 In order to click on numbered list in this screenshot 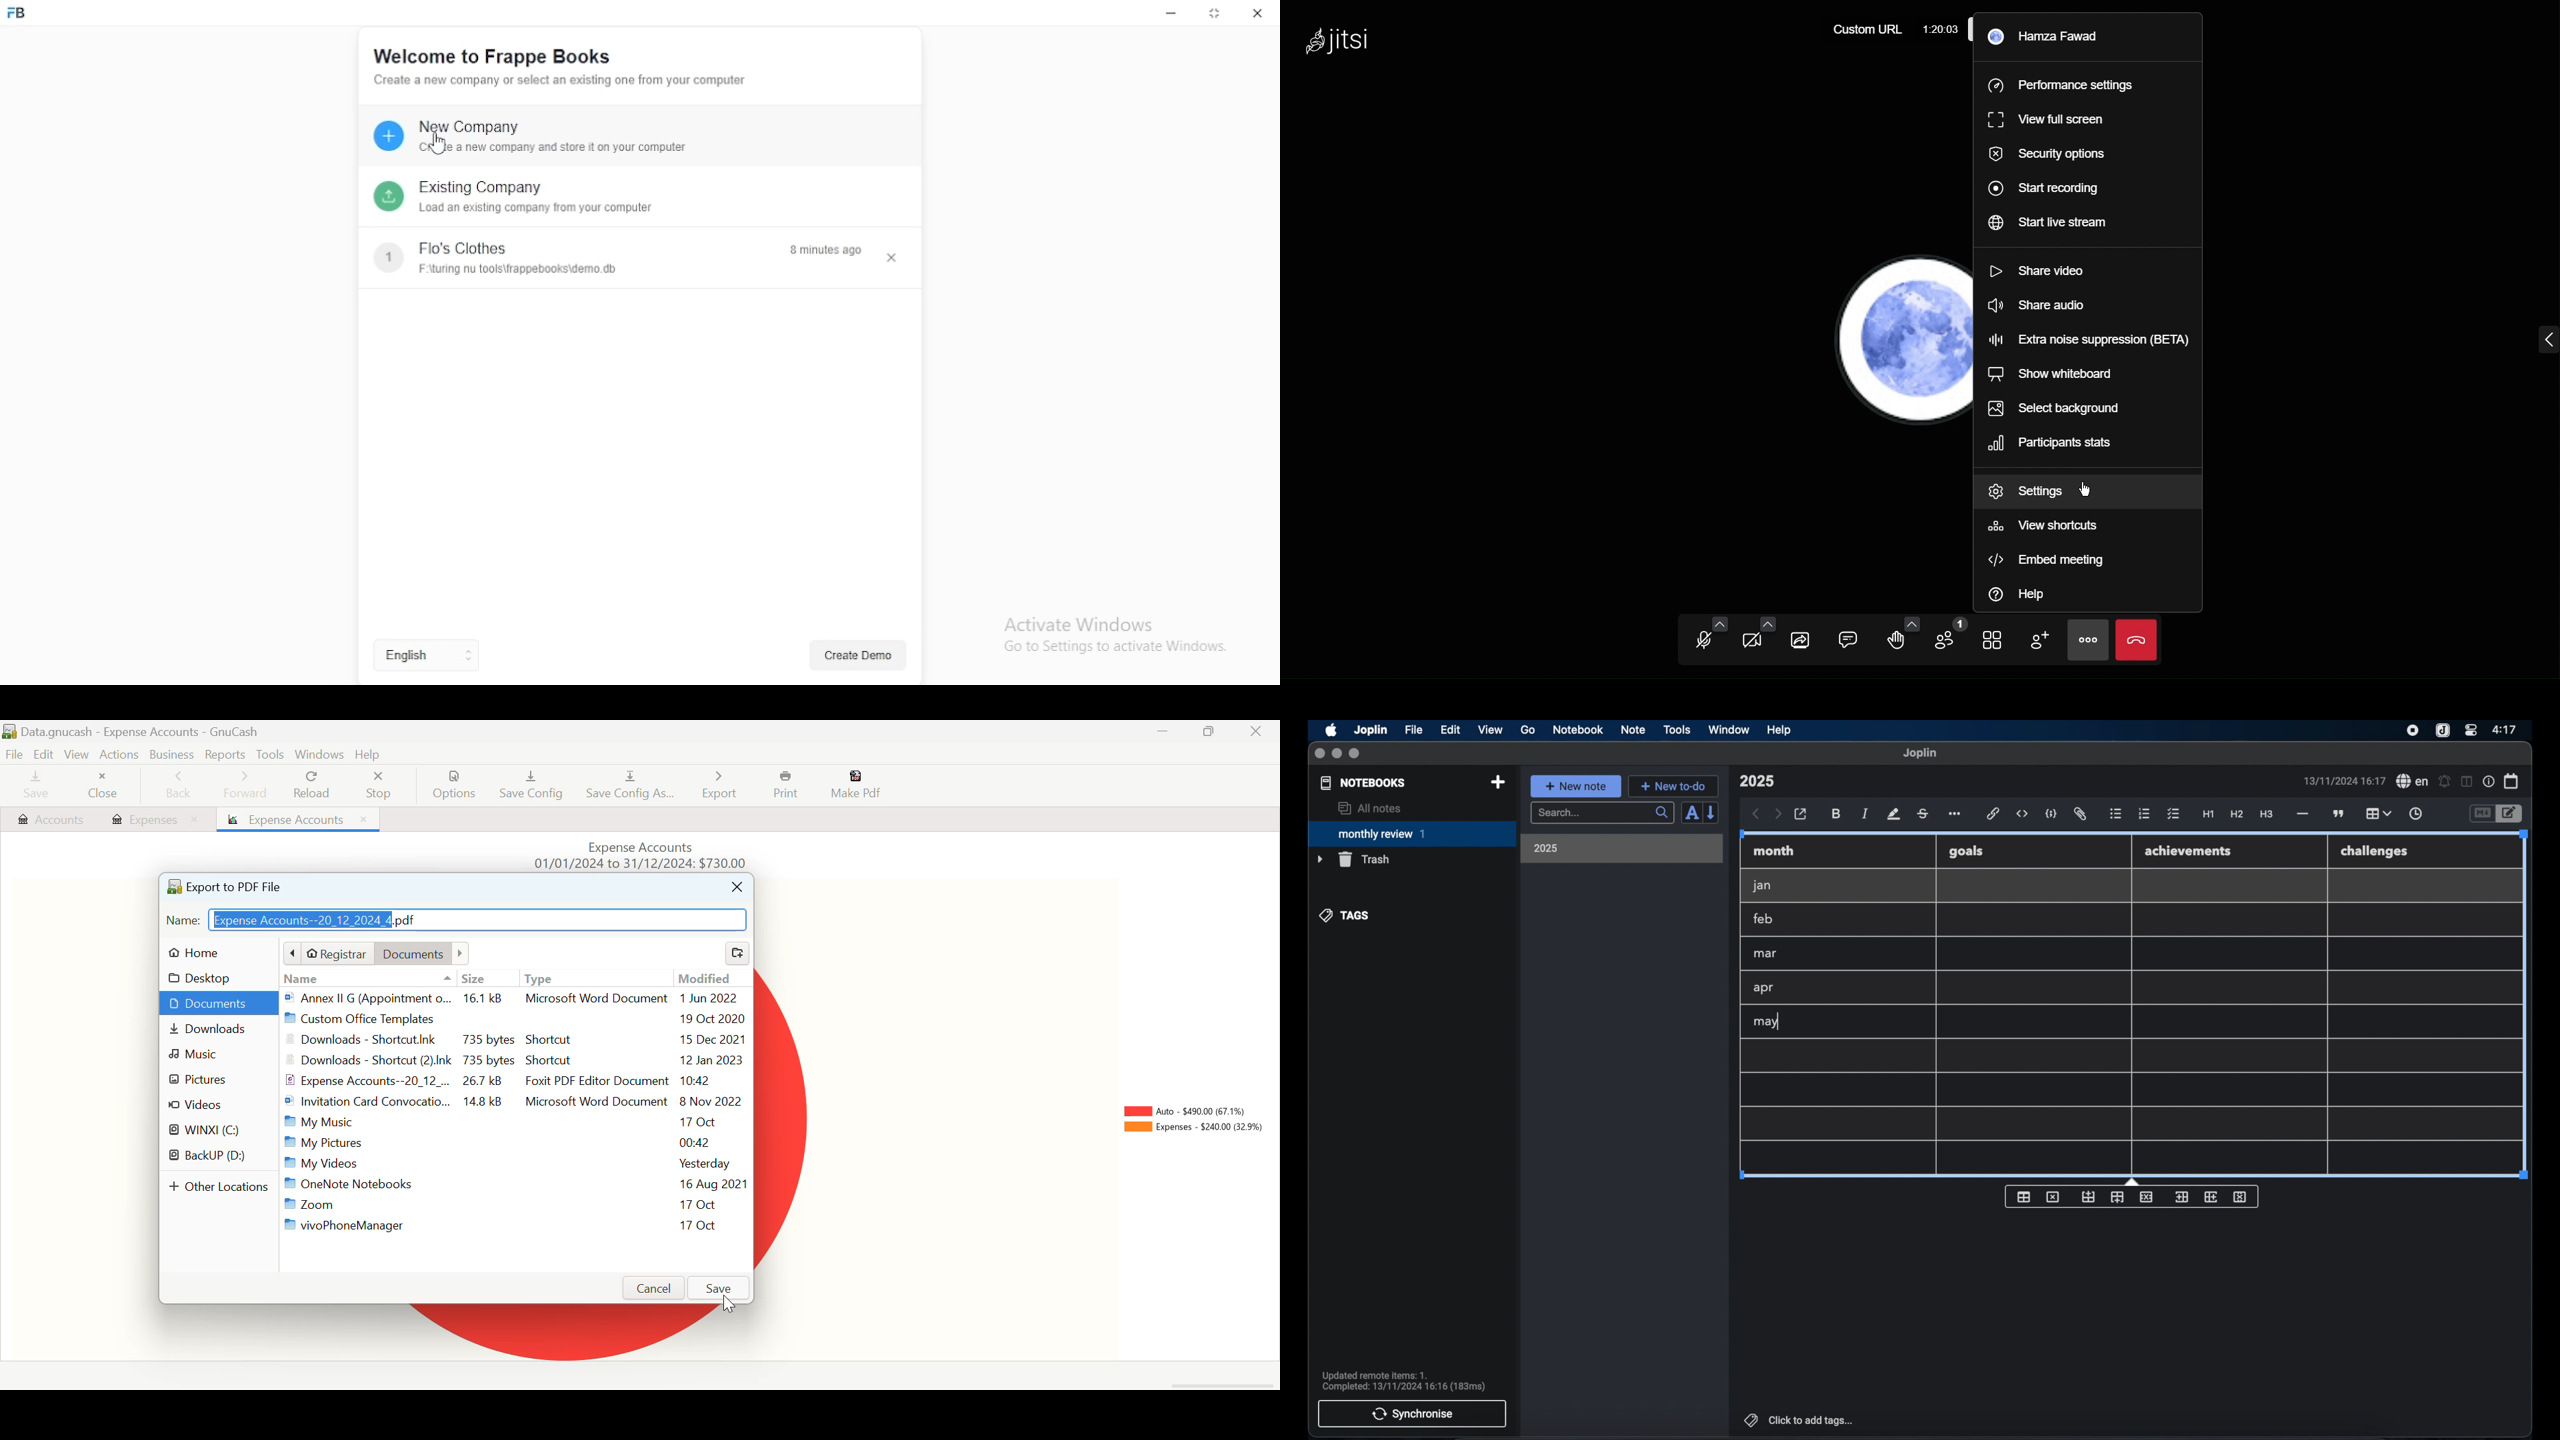, I will do `click(2144, 813)`.